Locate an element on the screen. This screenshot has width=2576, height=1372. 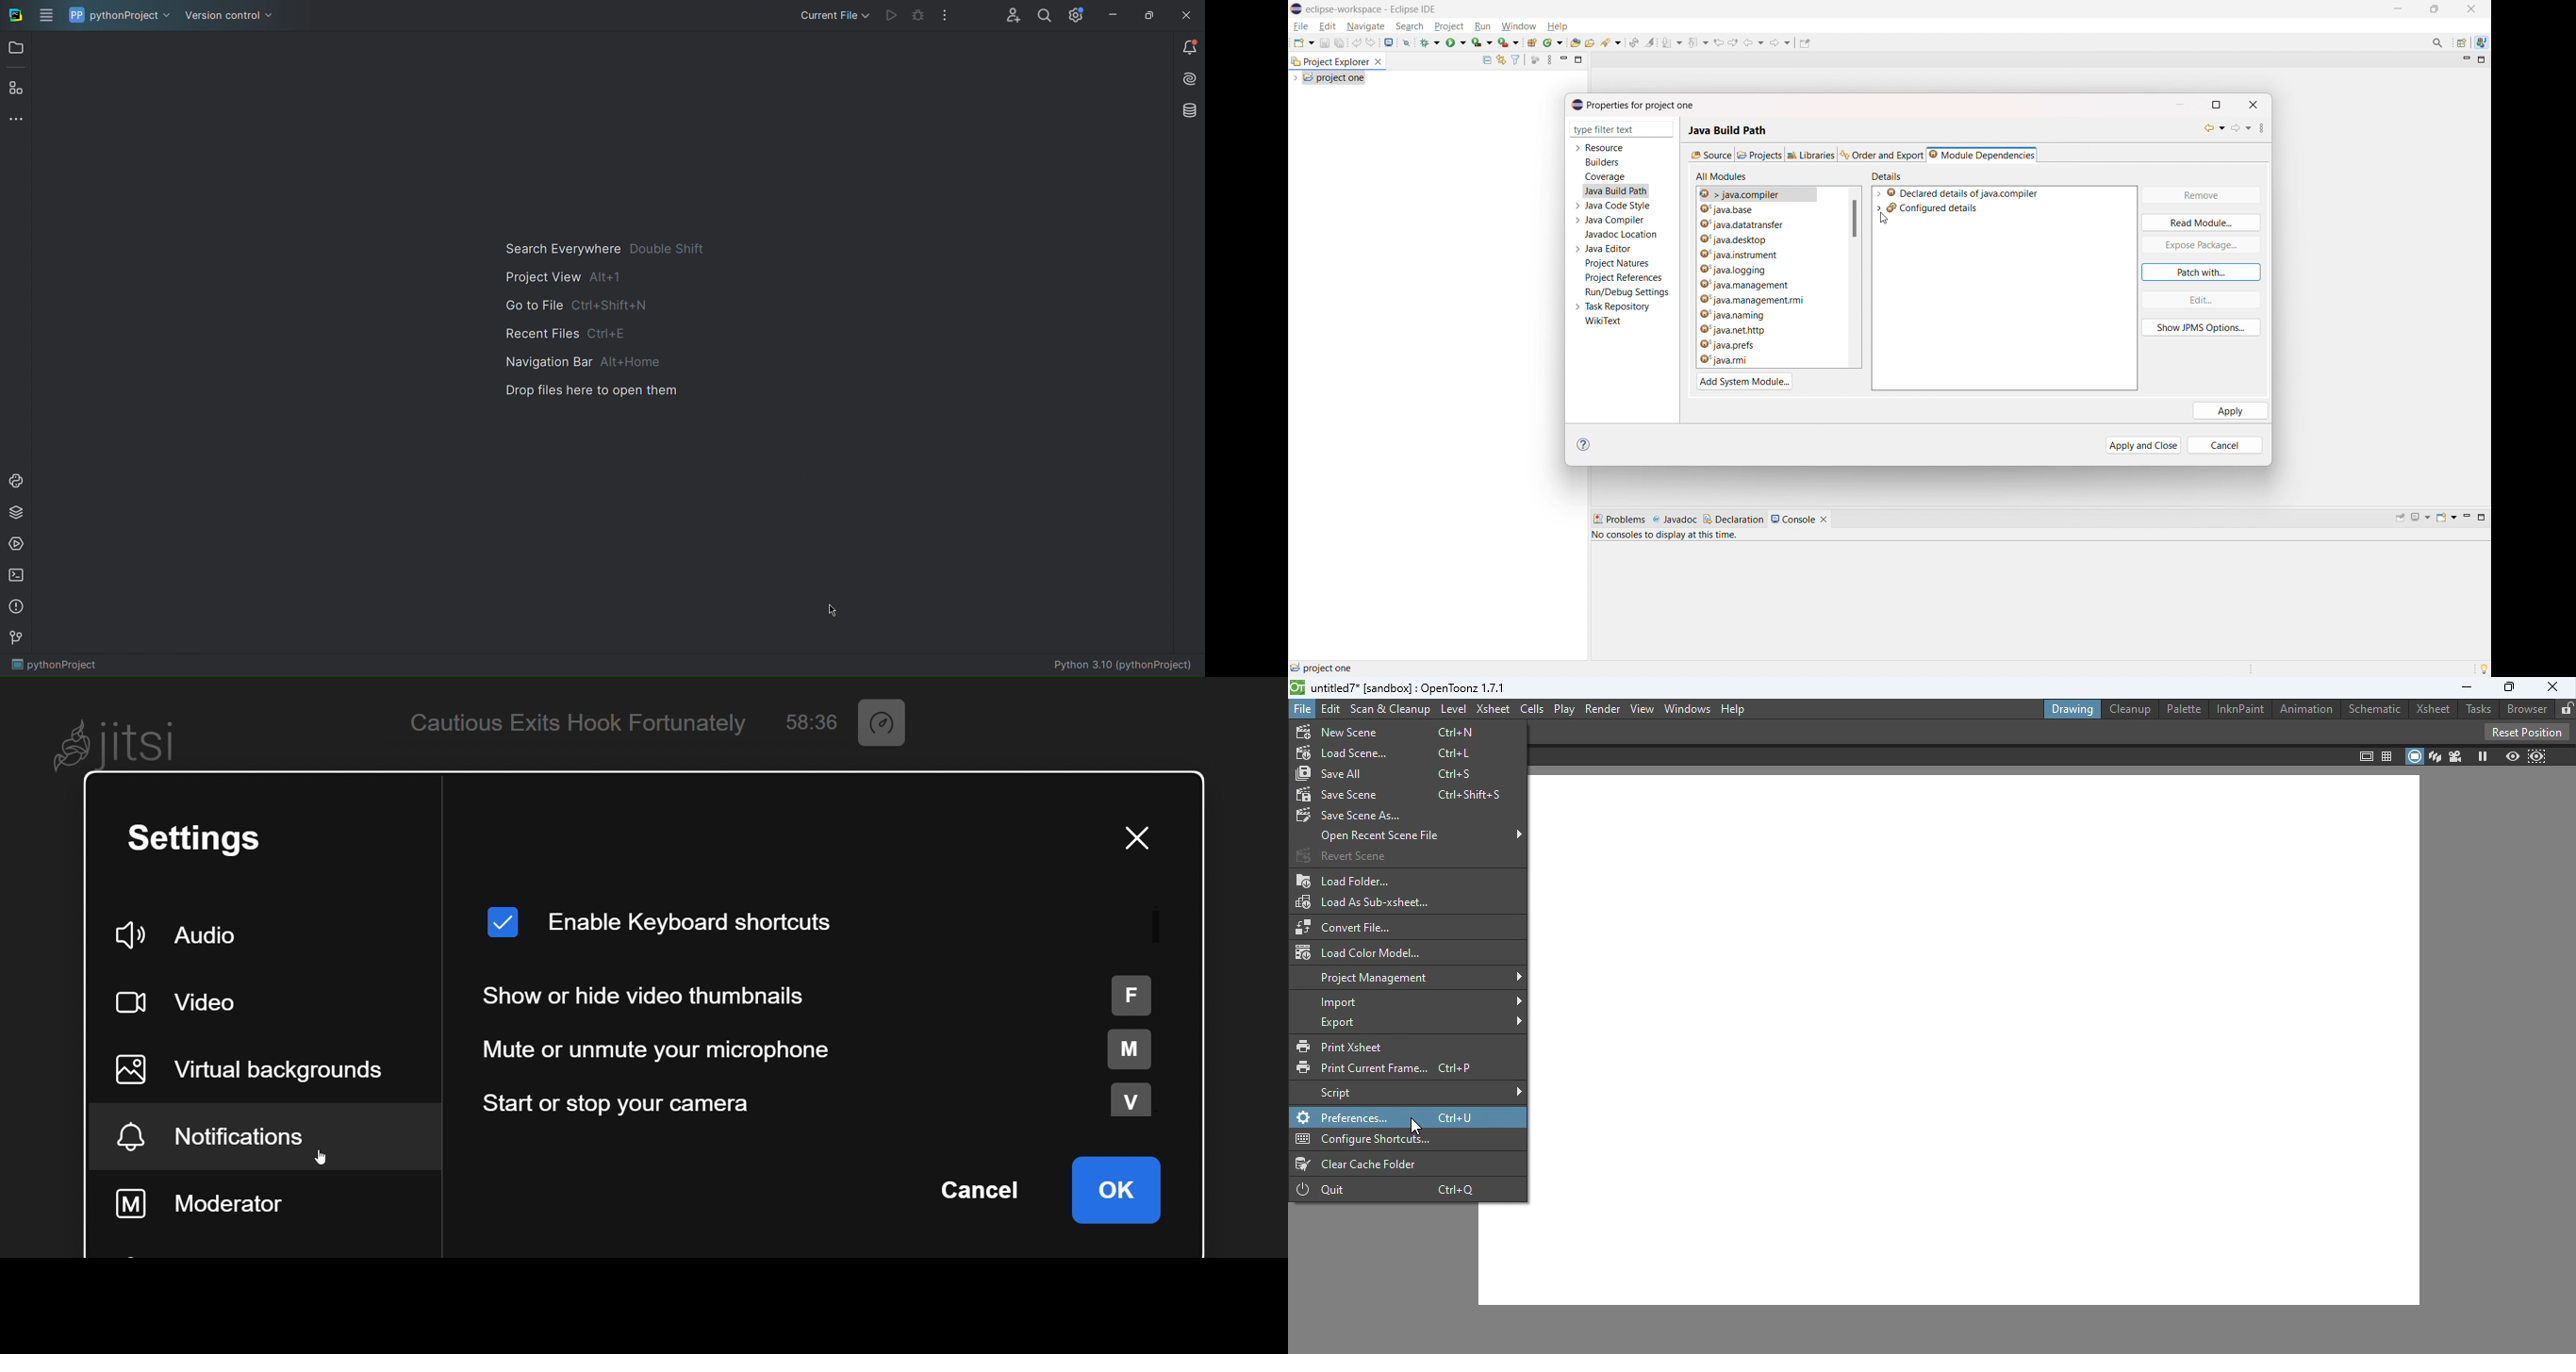
Revert Scene is located at coordinates (1342, 855).